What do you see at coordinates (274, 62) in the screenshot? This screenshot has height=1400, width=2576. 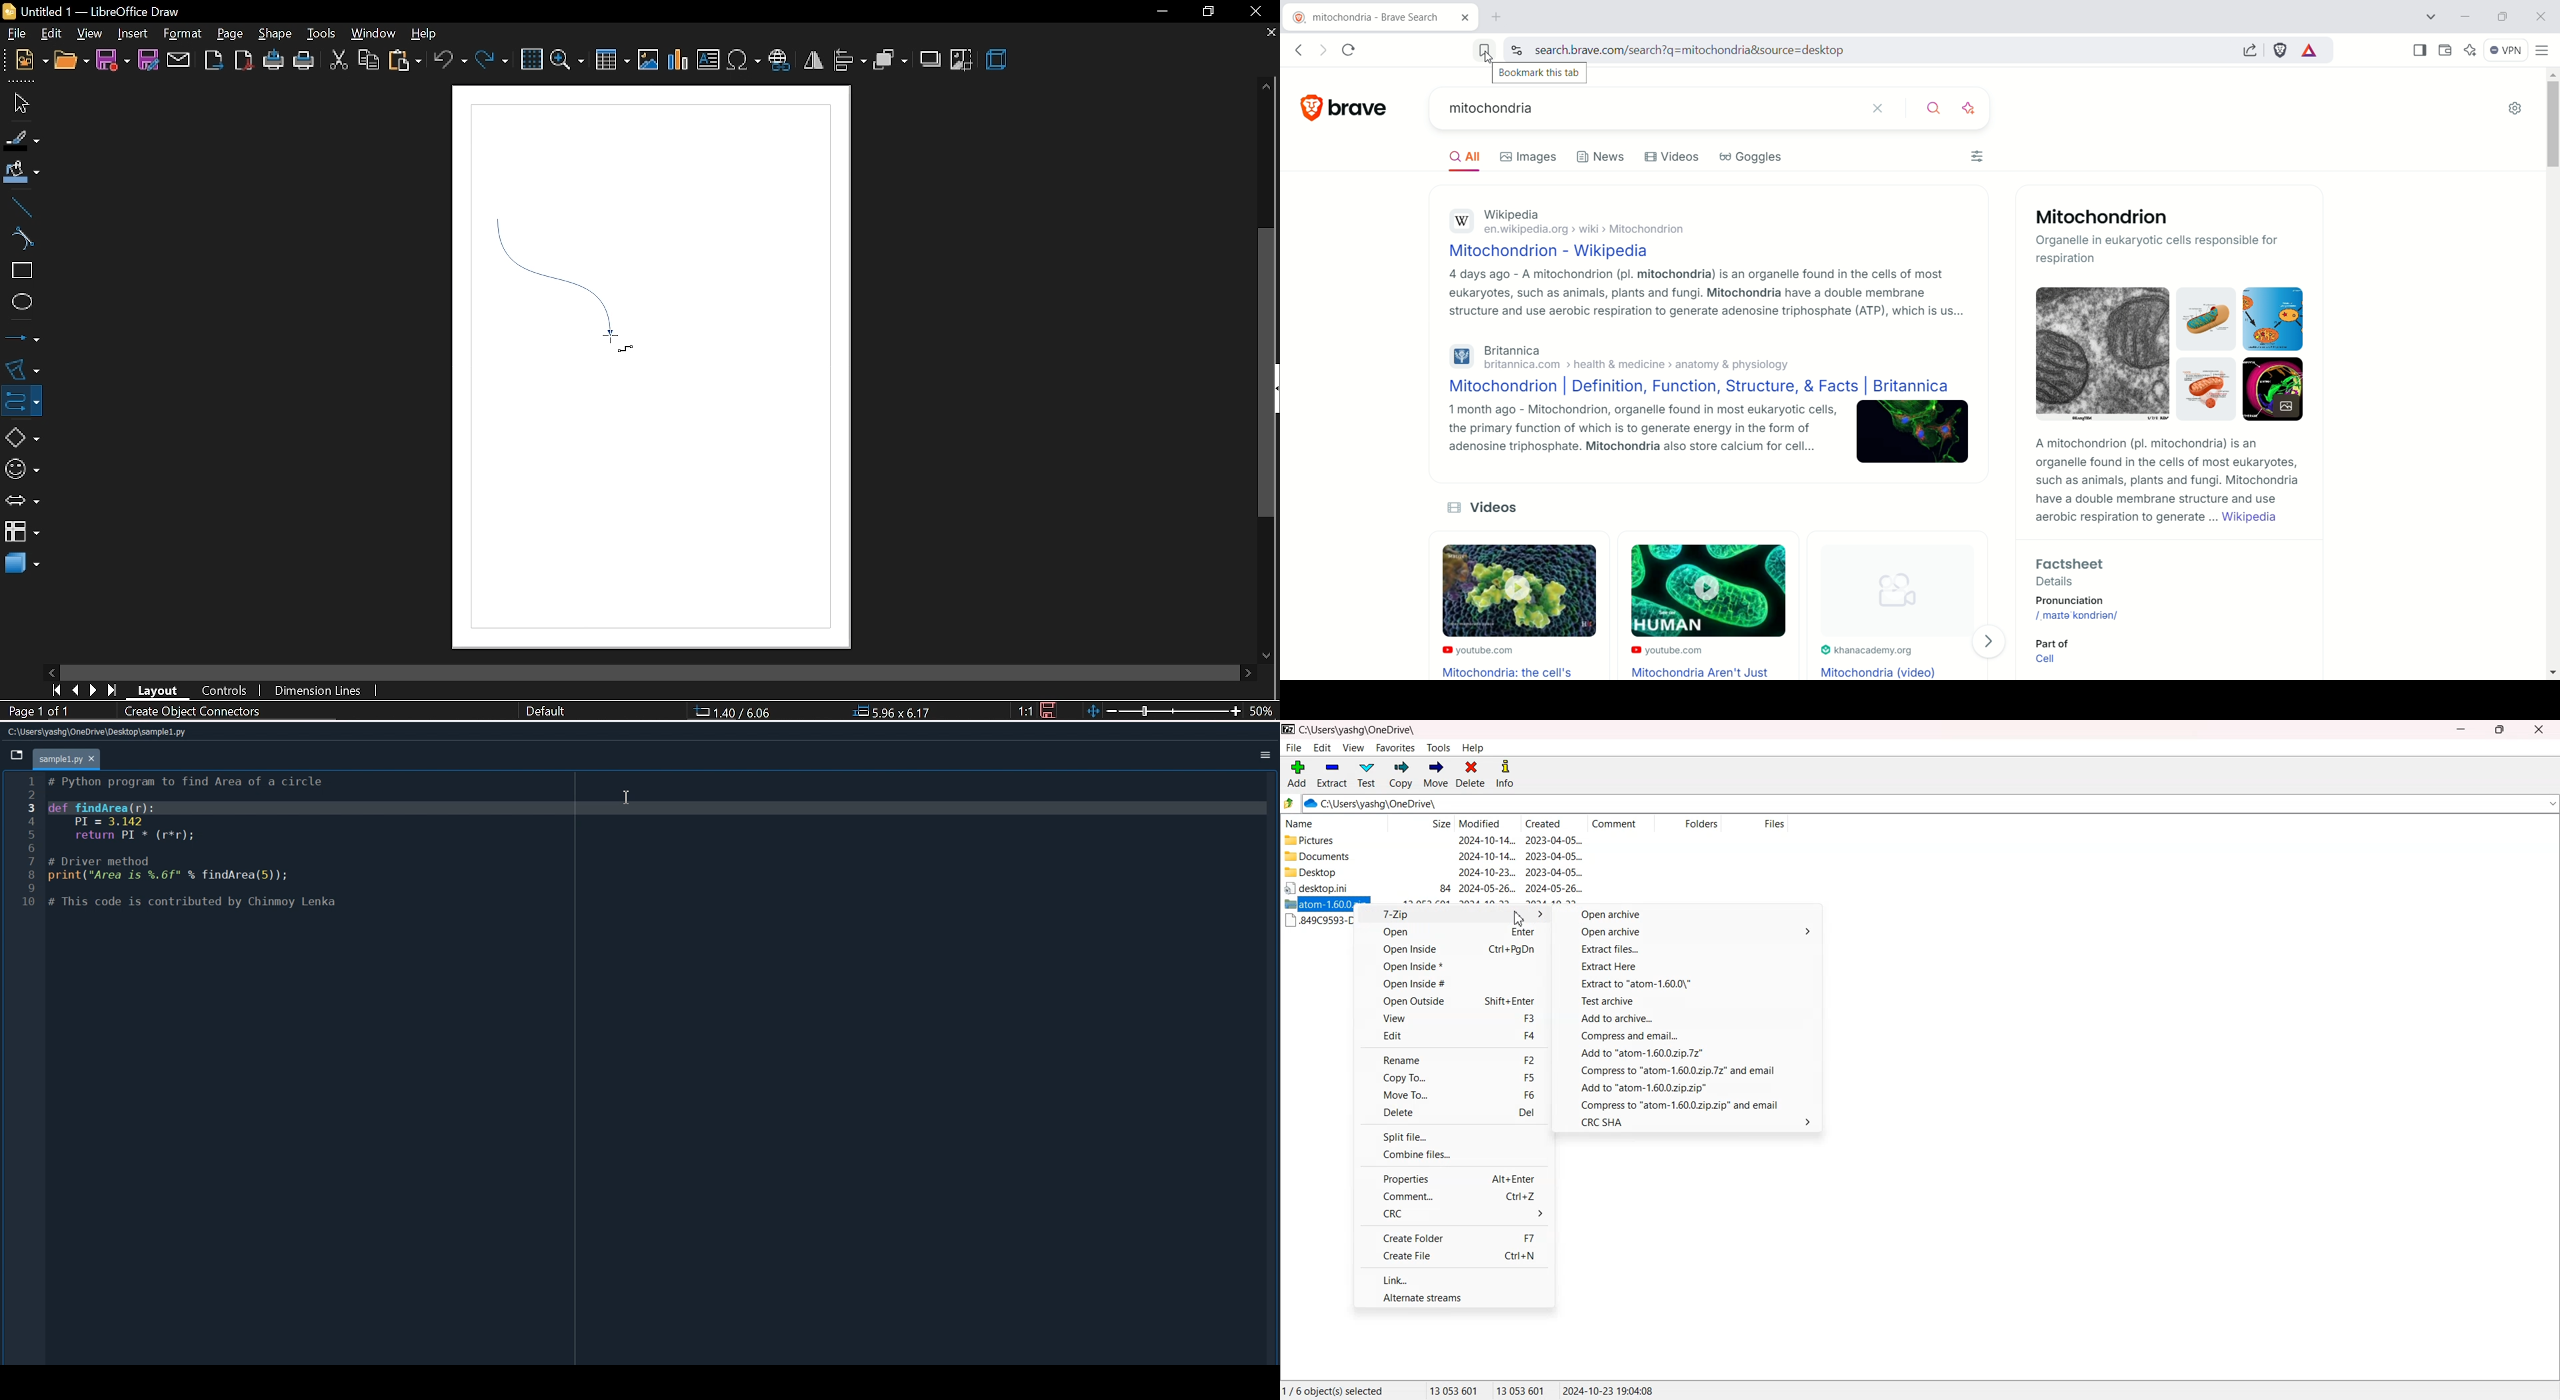 I see `print directly` at bounding box center [274, 62].